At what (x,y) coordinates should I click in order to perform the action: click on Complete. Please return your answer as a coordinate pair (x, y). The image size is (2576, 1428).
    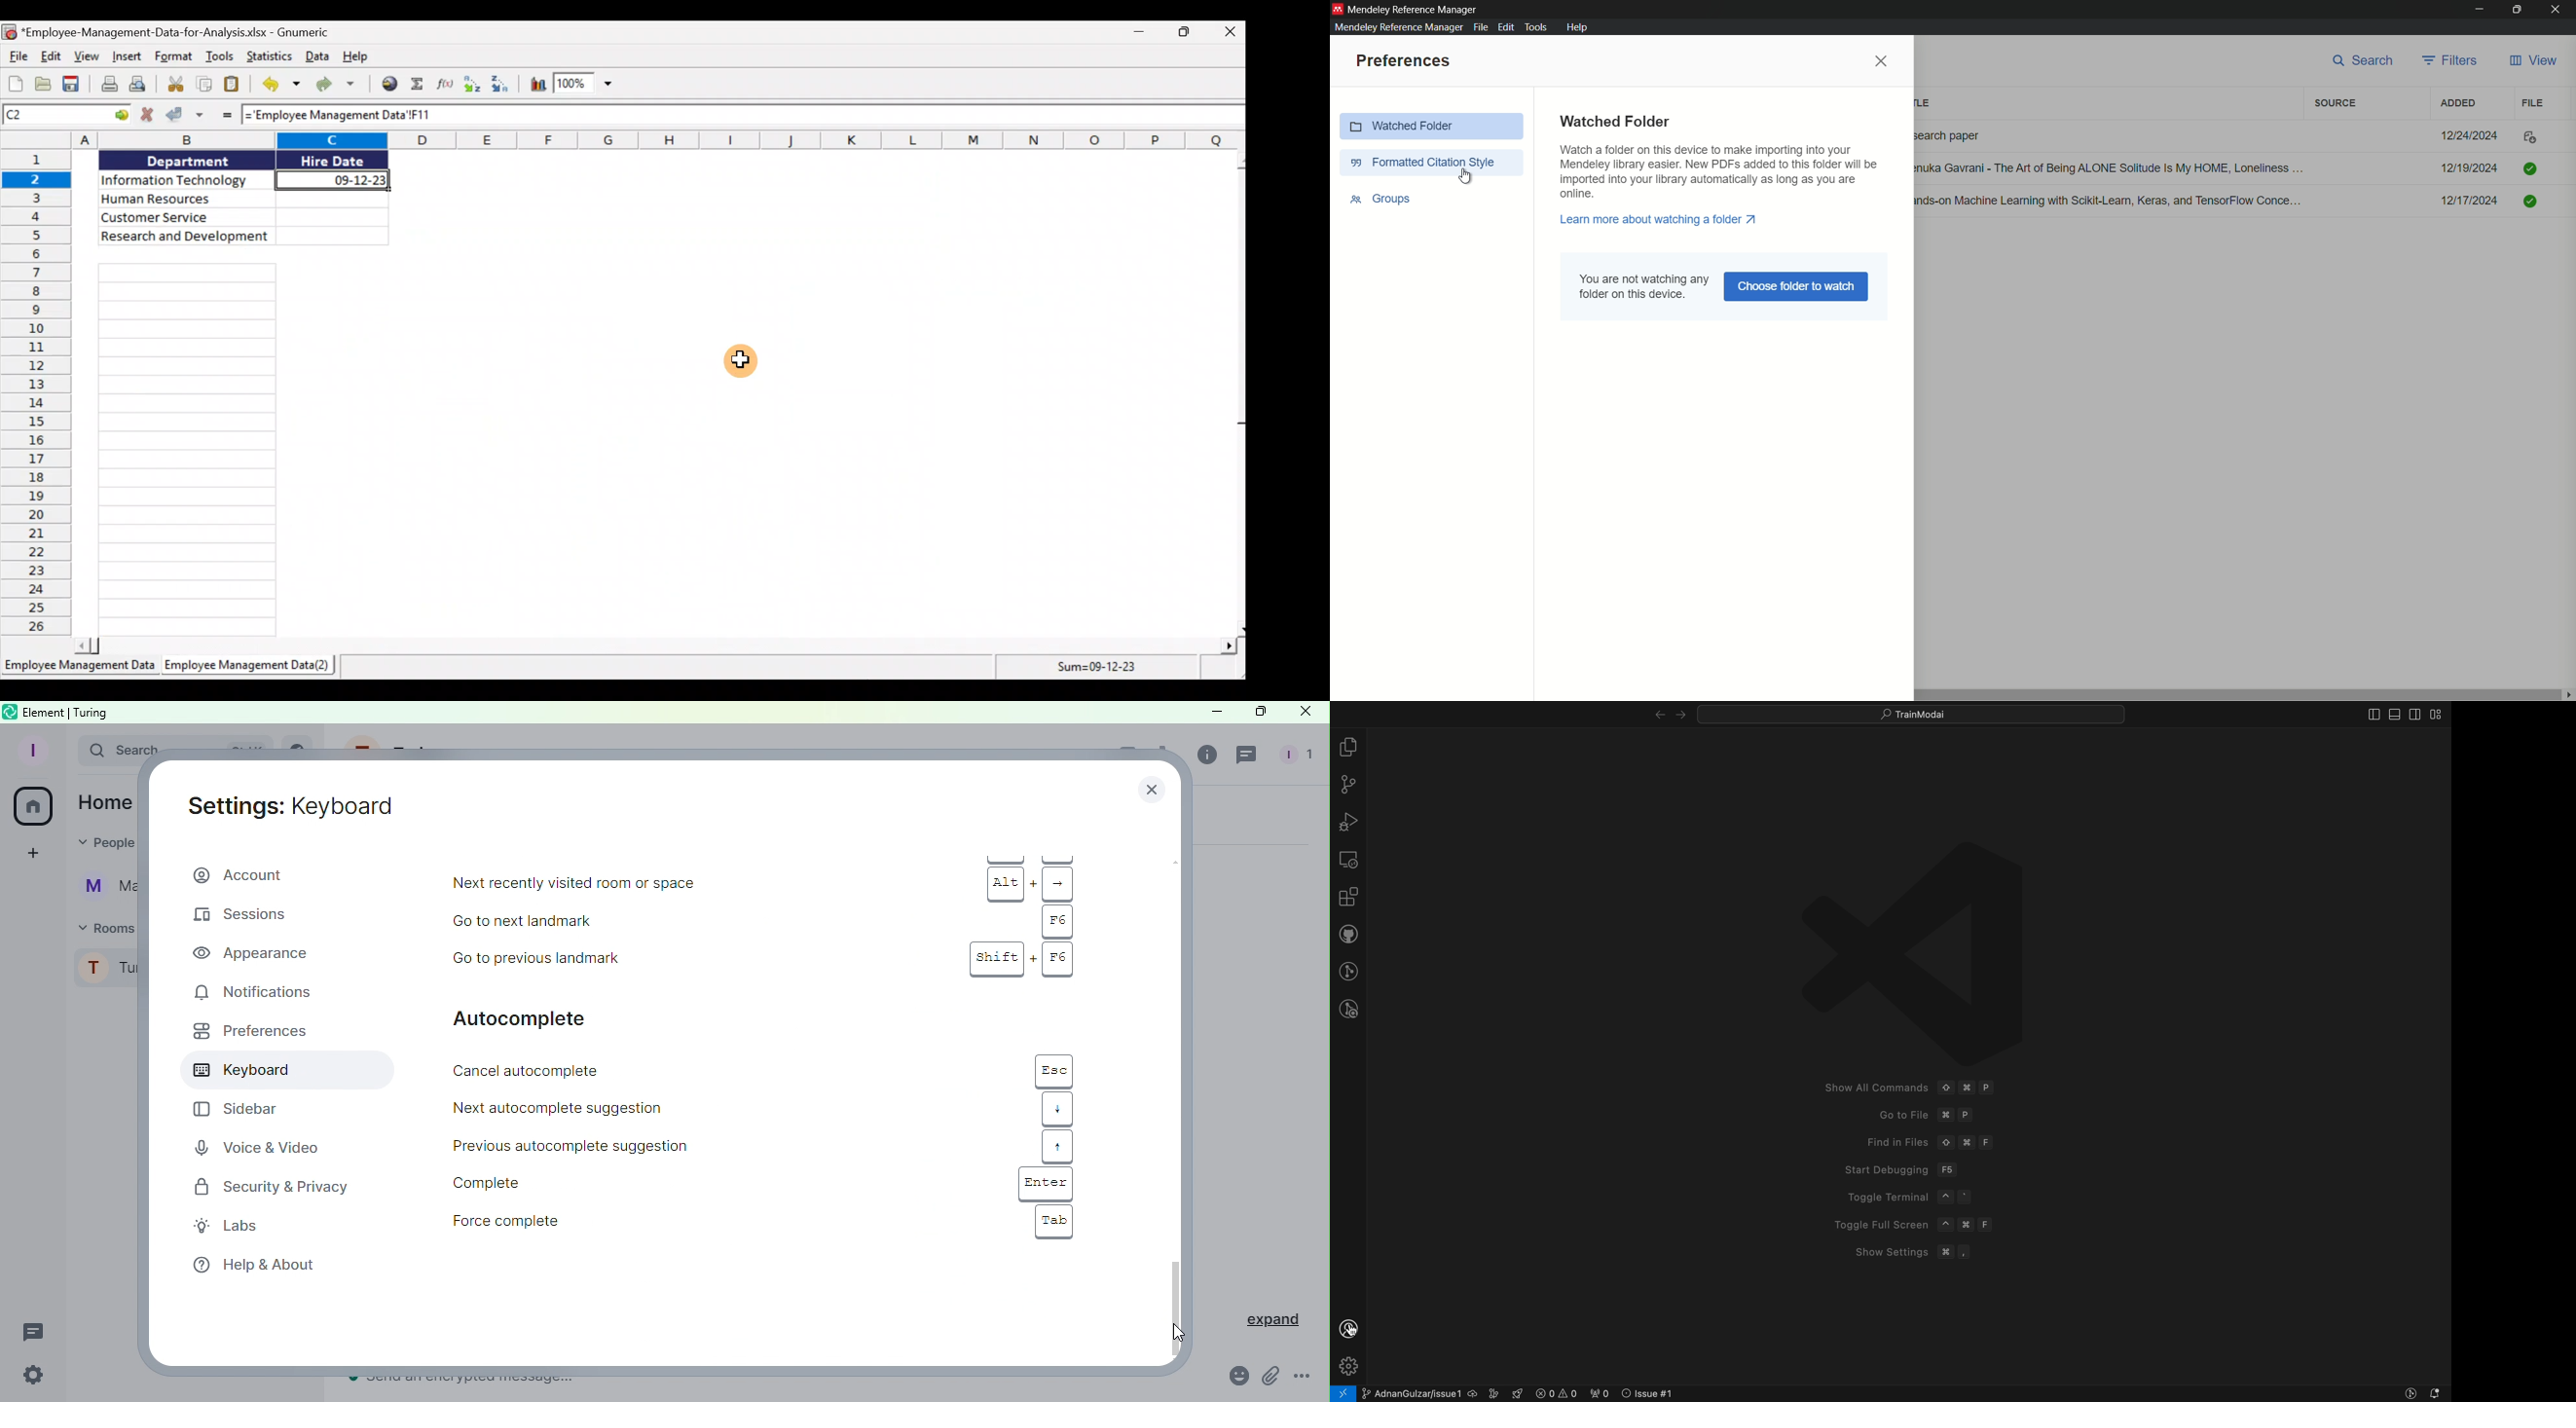
    Looking at the image, I should click on (593, 1183).